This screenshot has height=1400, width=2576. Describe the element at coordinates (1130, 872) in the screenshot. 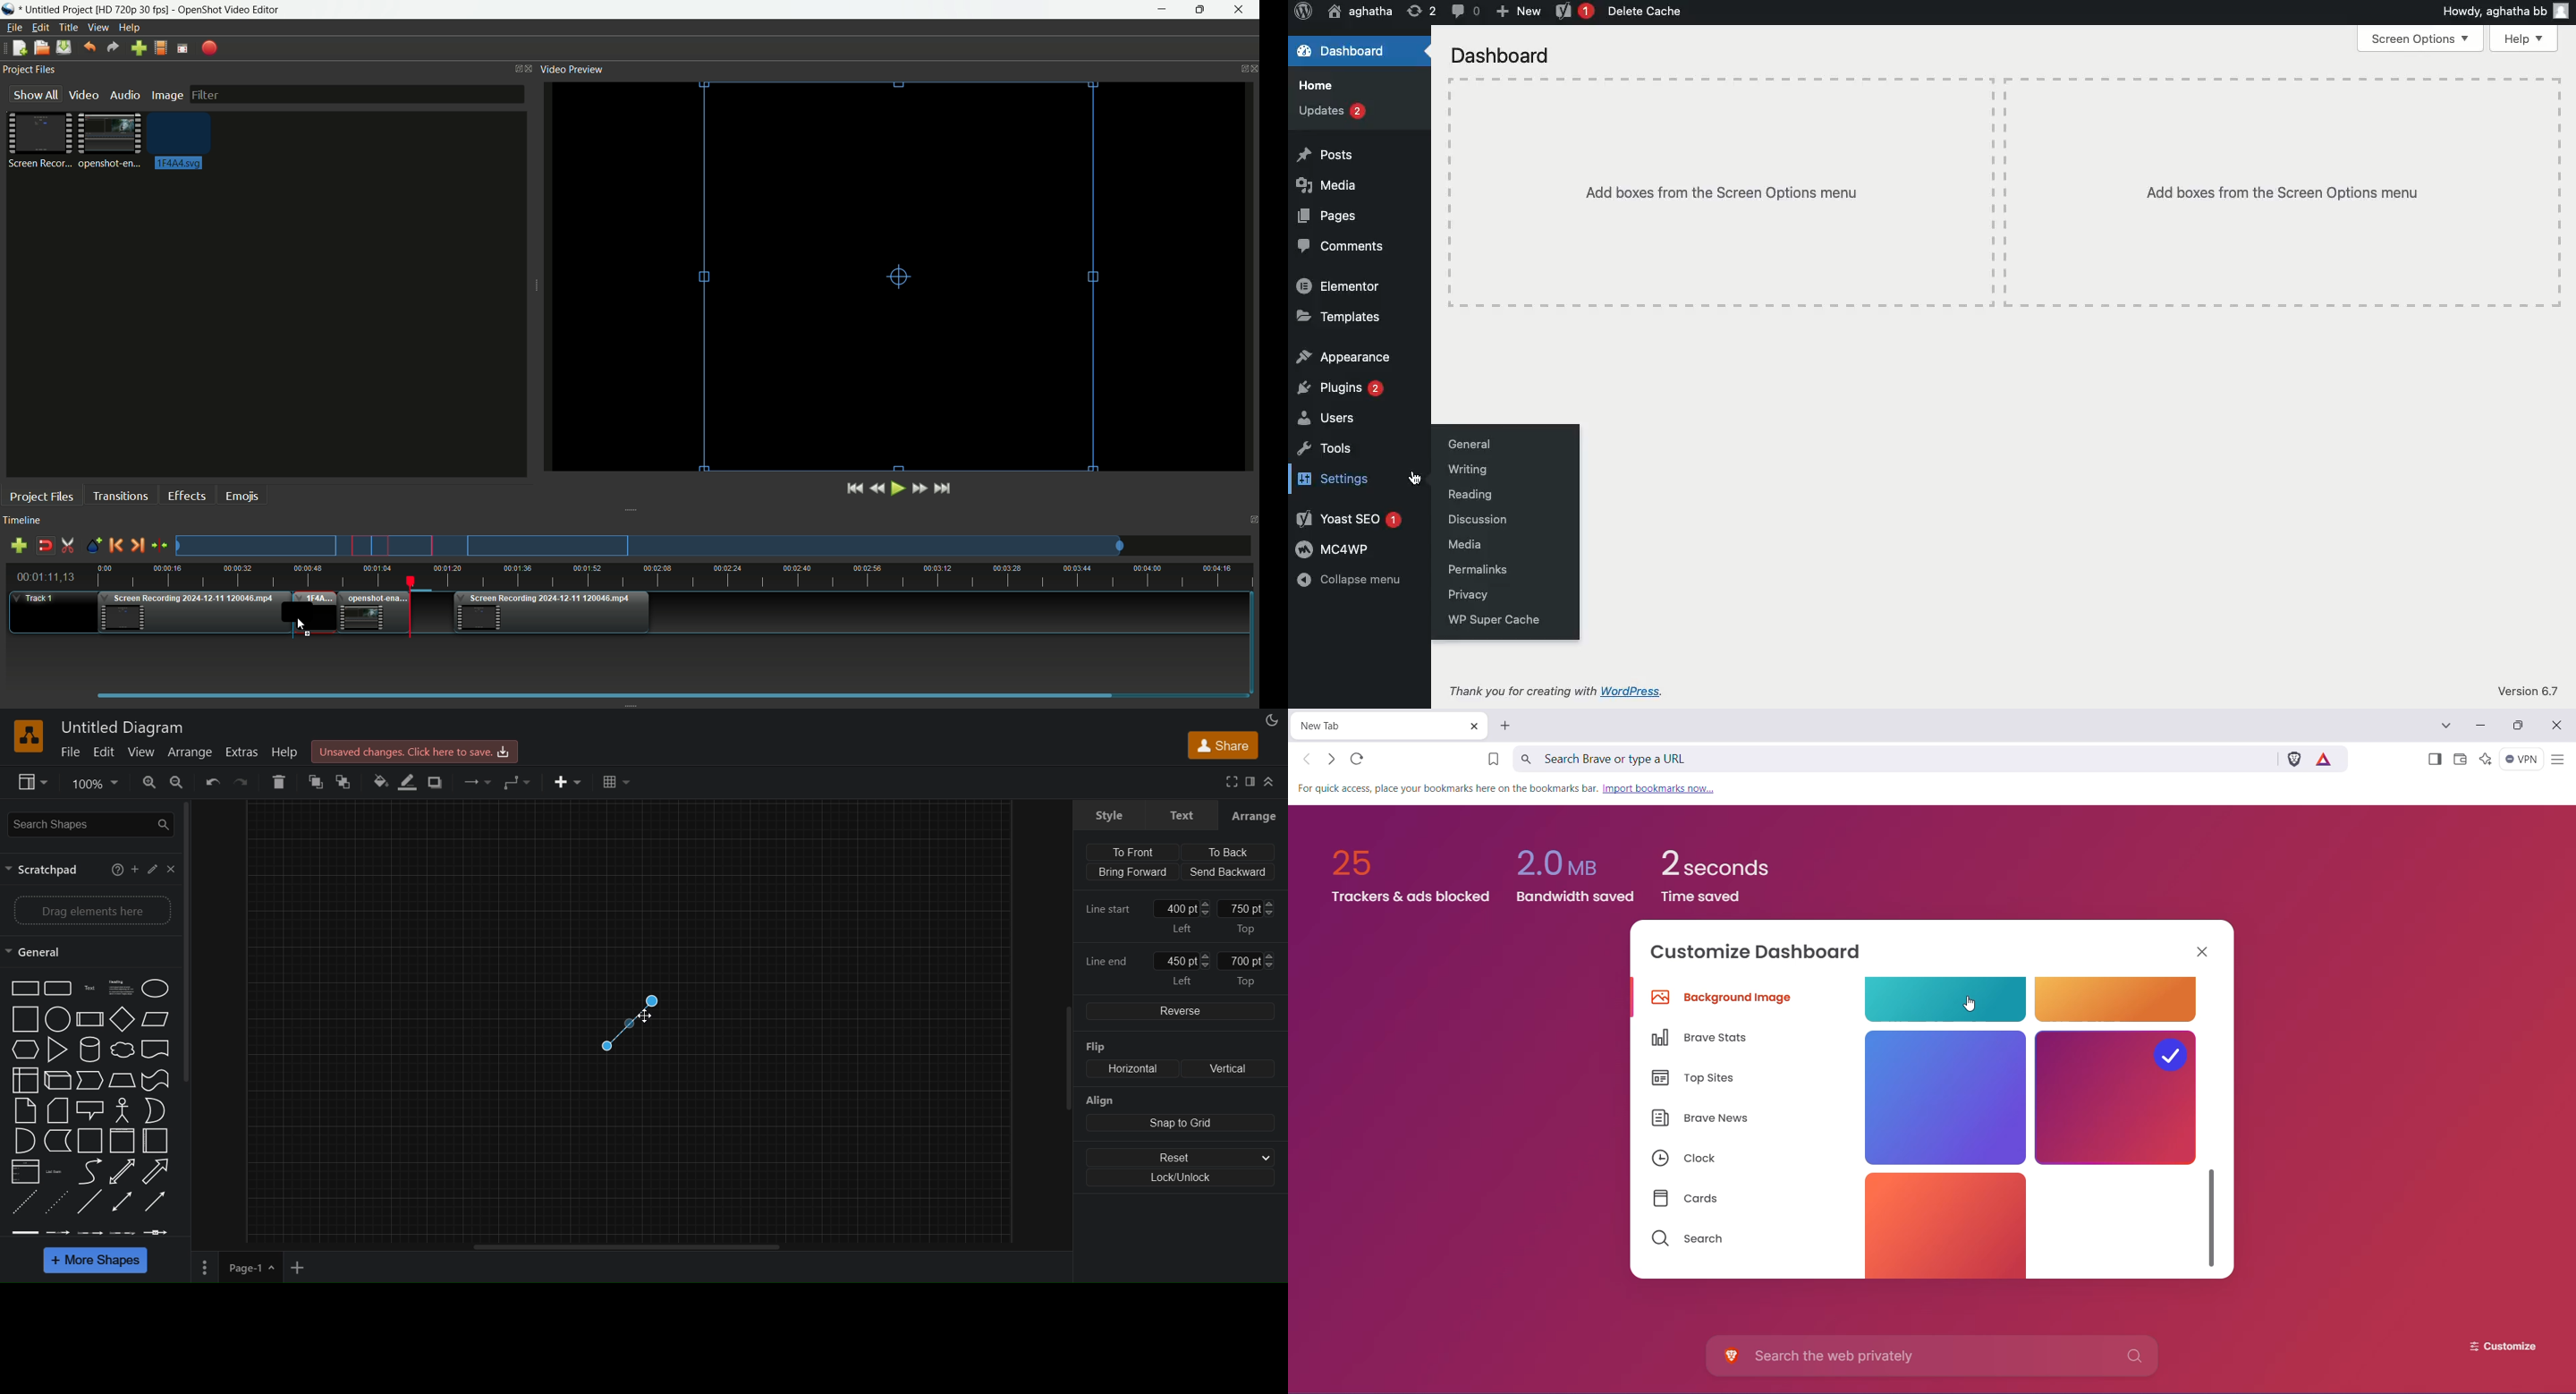

I see `bring forward` at that location.